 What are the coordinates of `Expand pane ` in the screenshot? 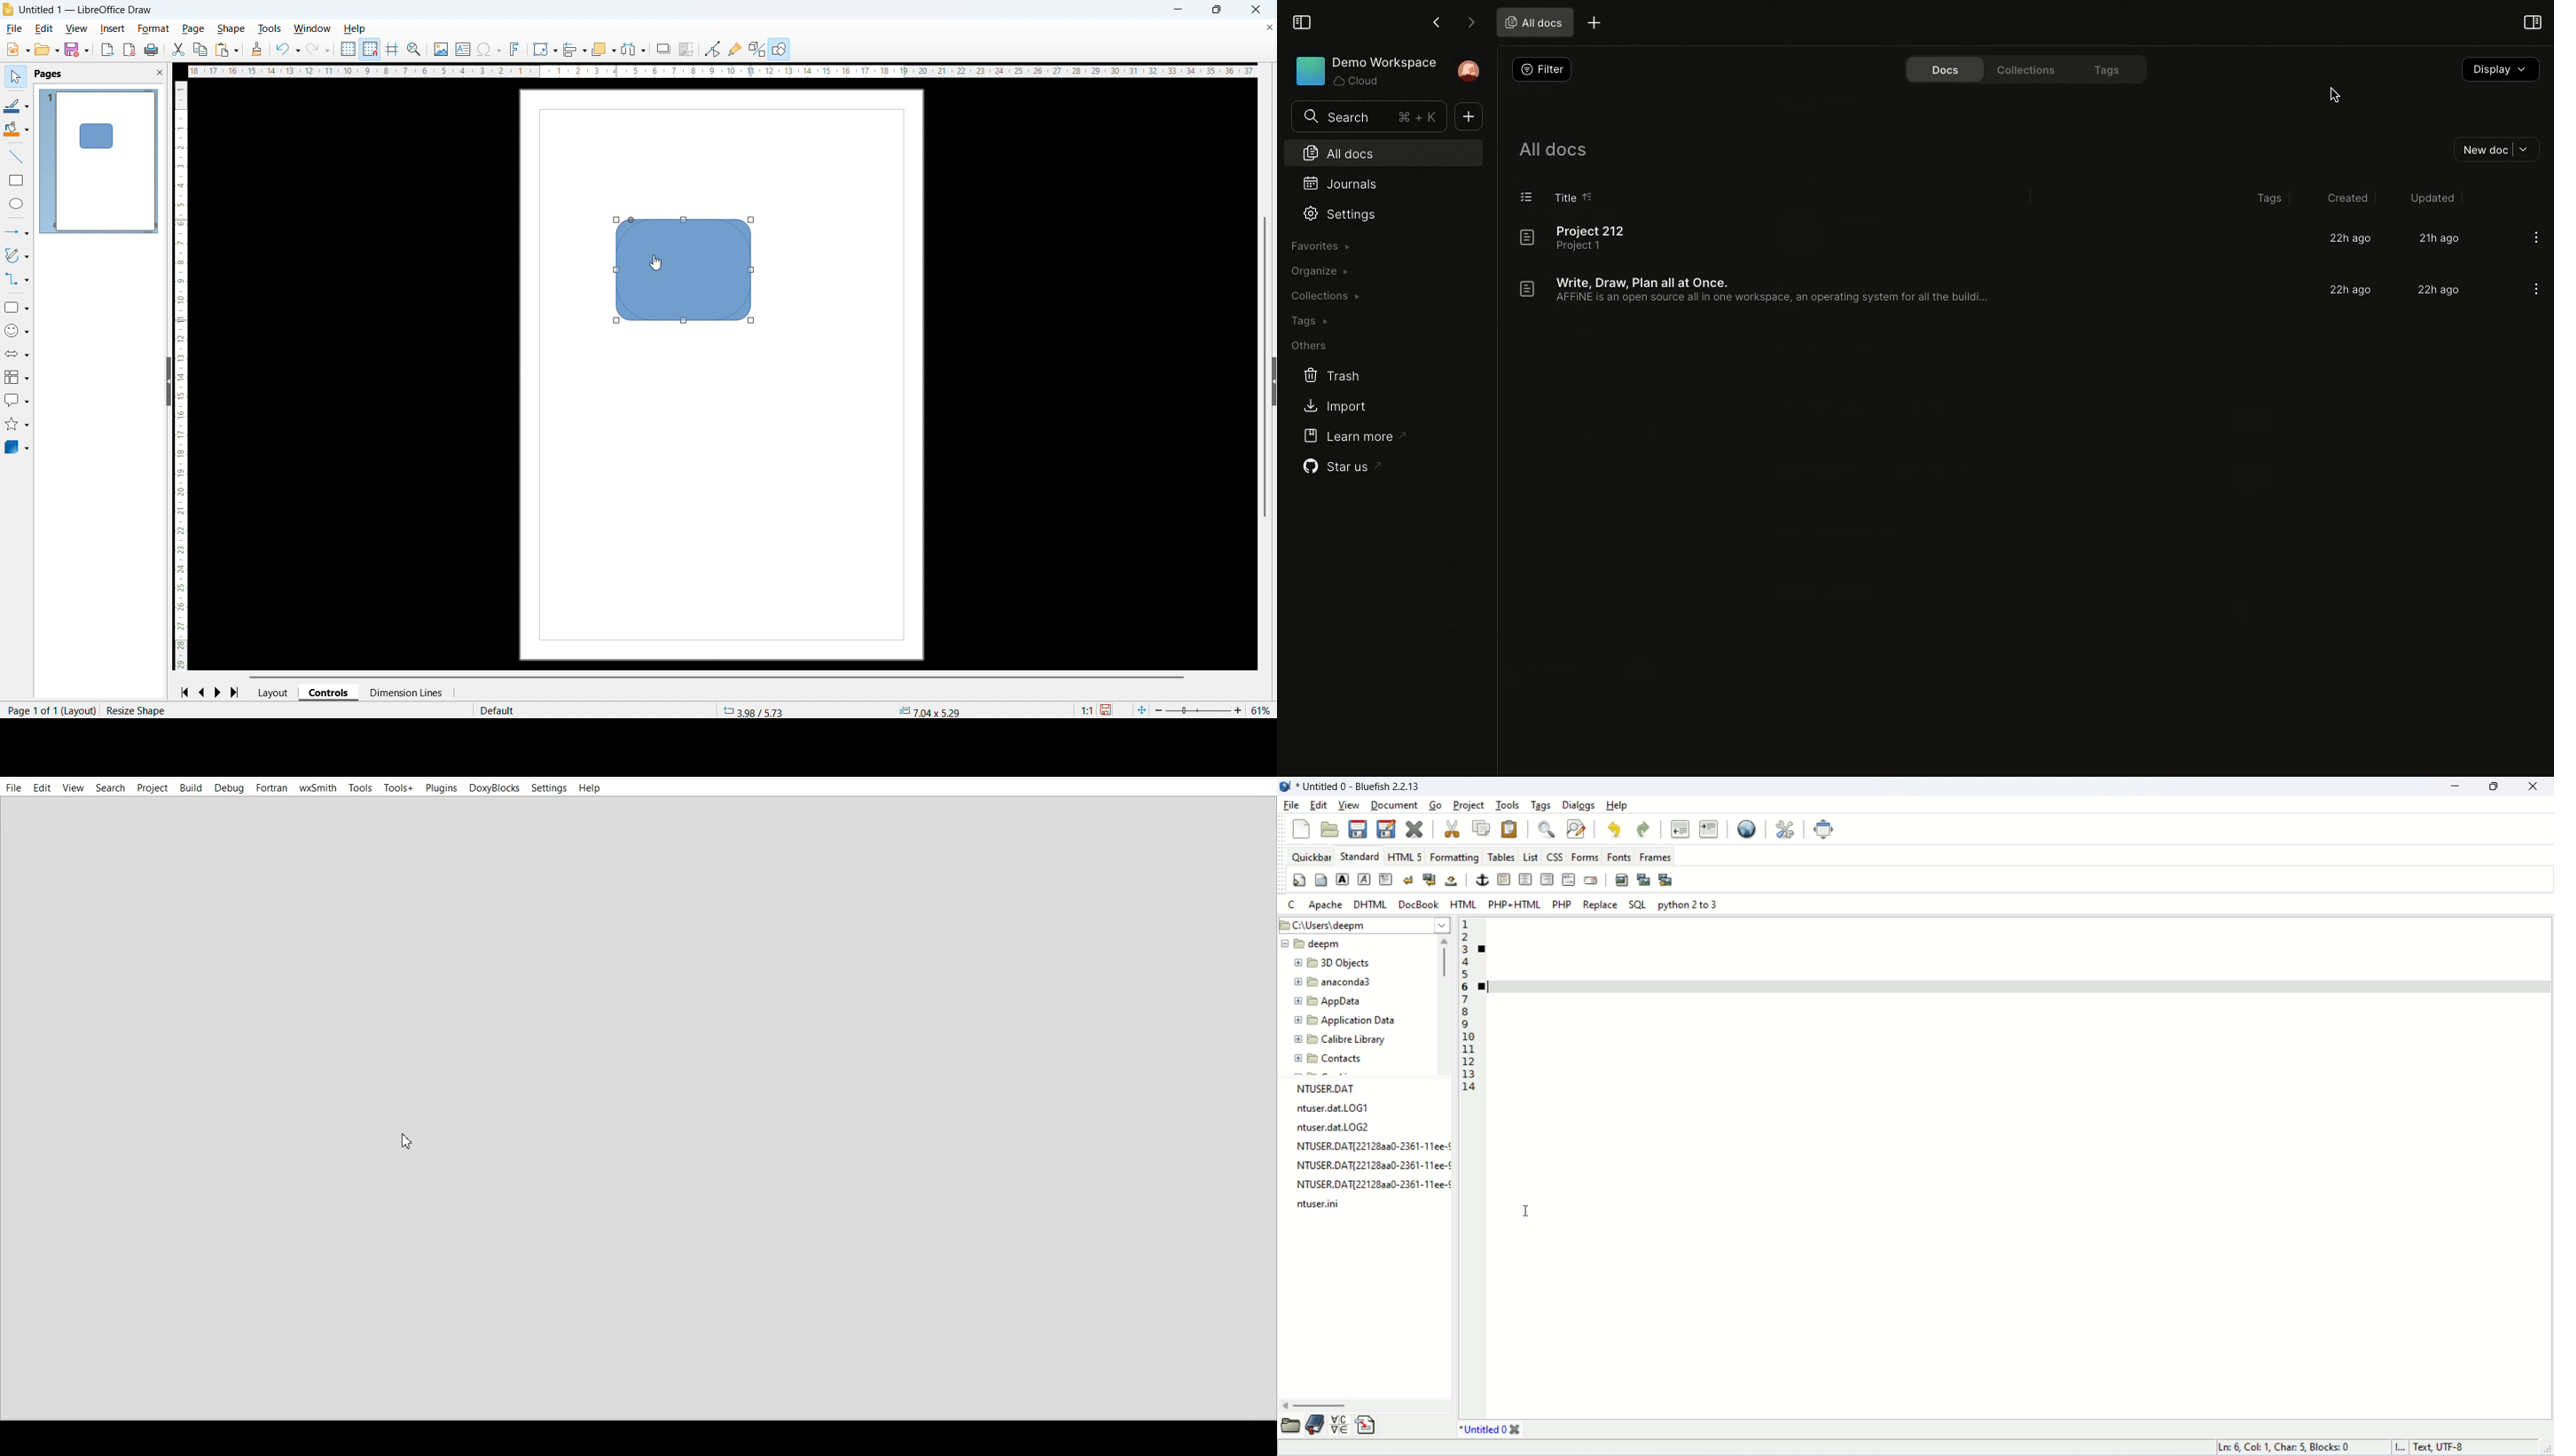 It's located at (1274, 380).